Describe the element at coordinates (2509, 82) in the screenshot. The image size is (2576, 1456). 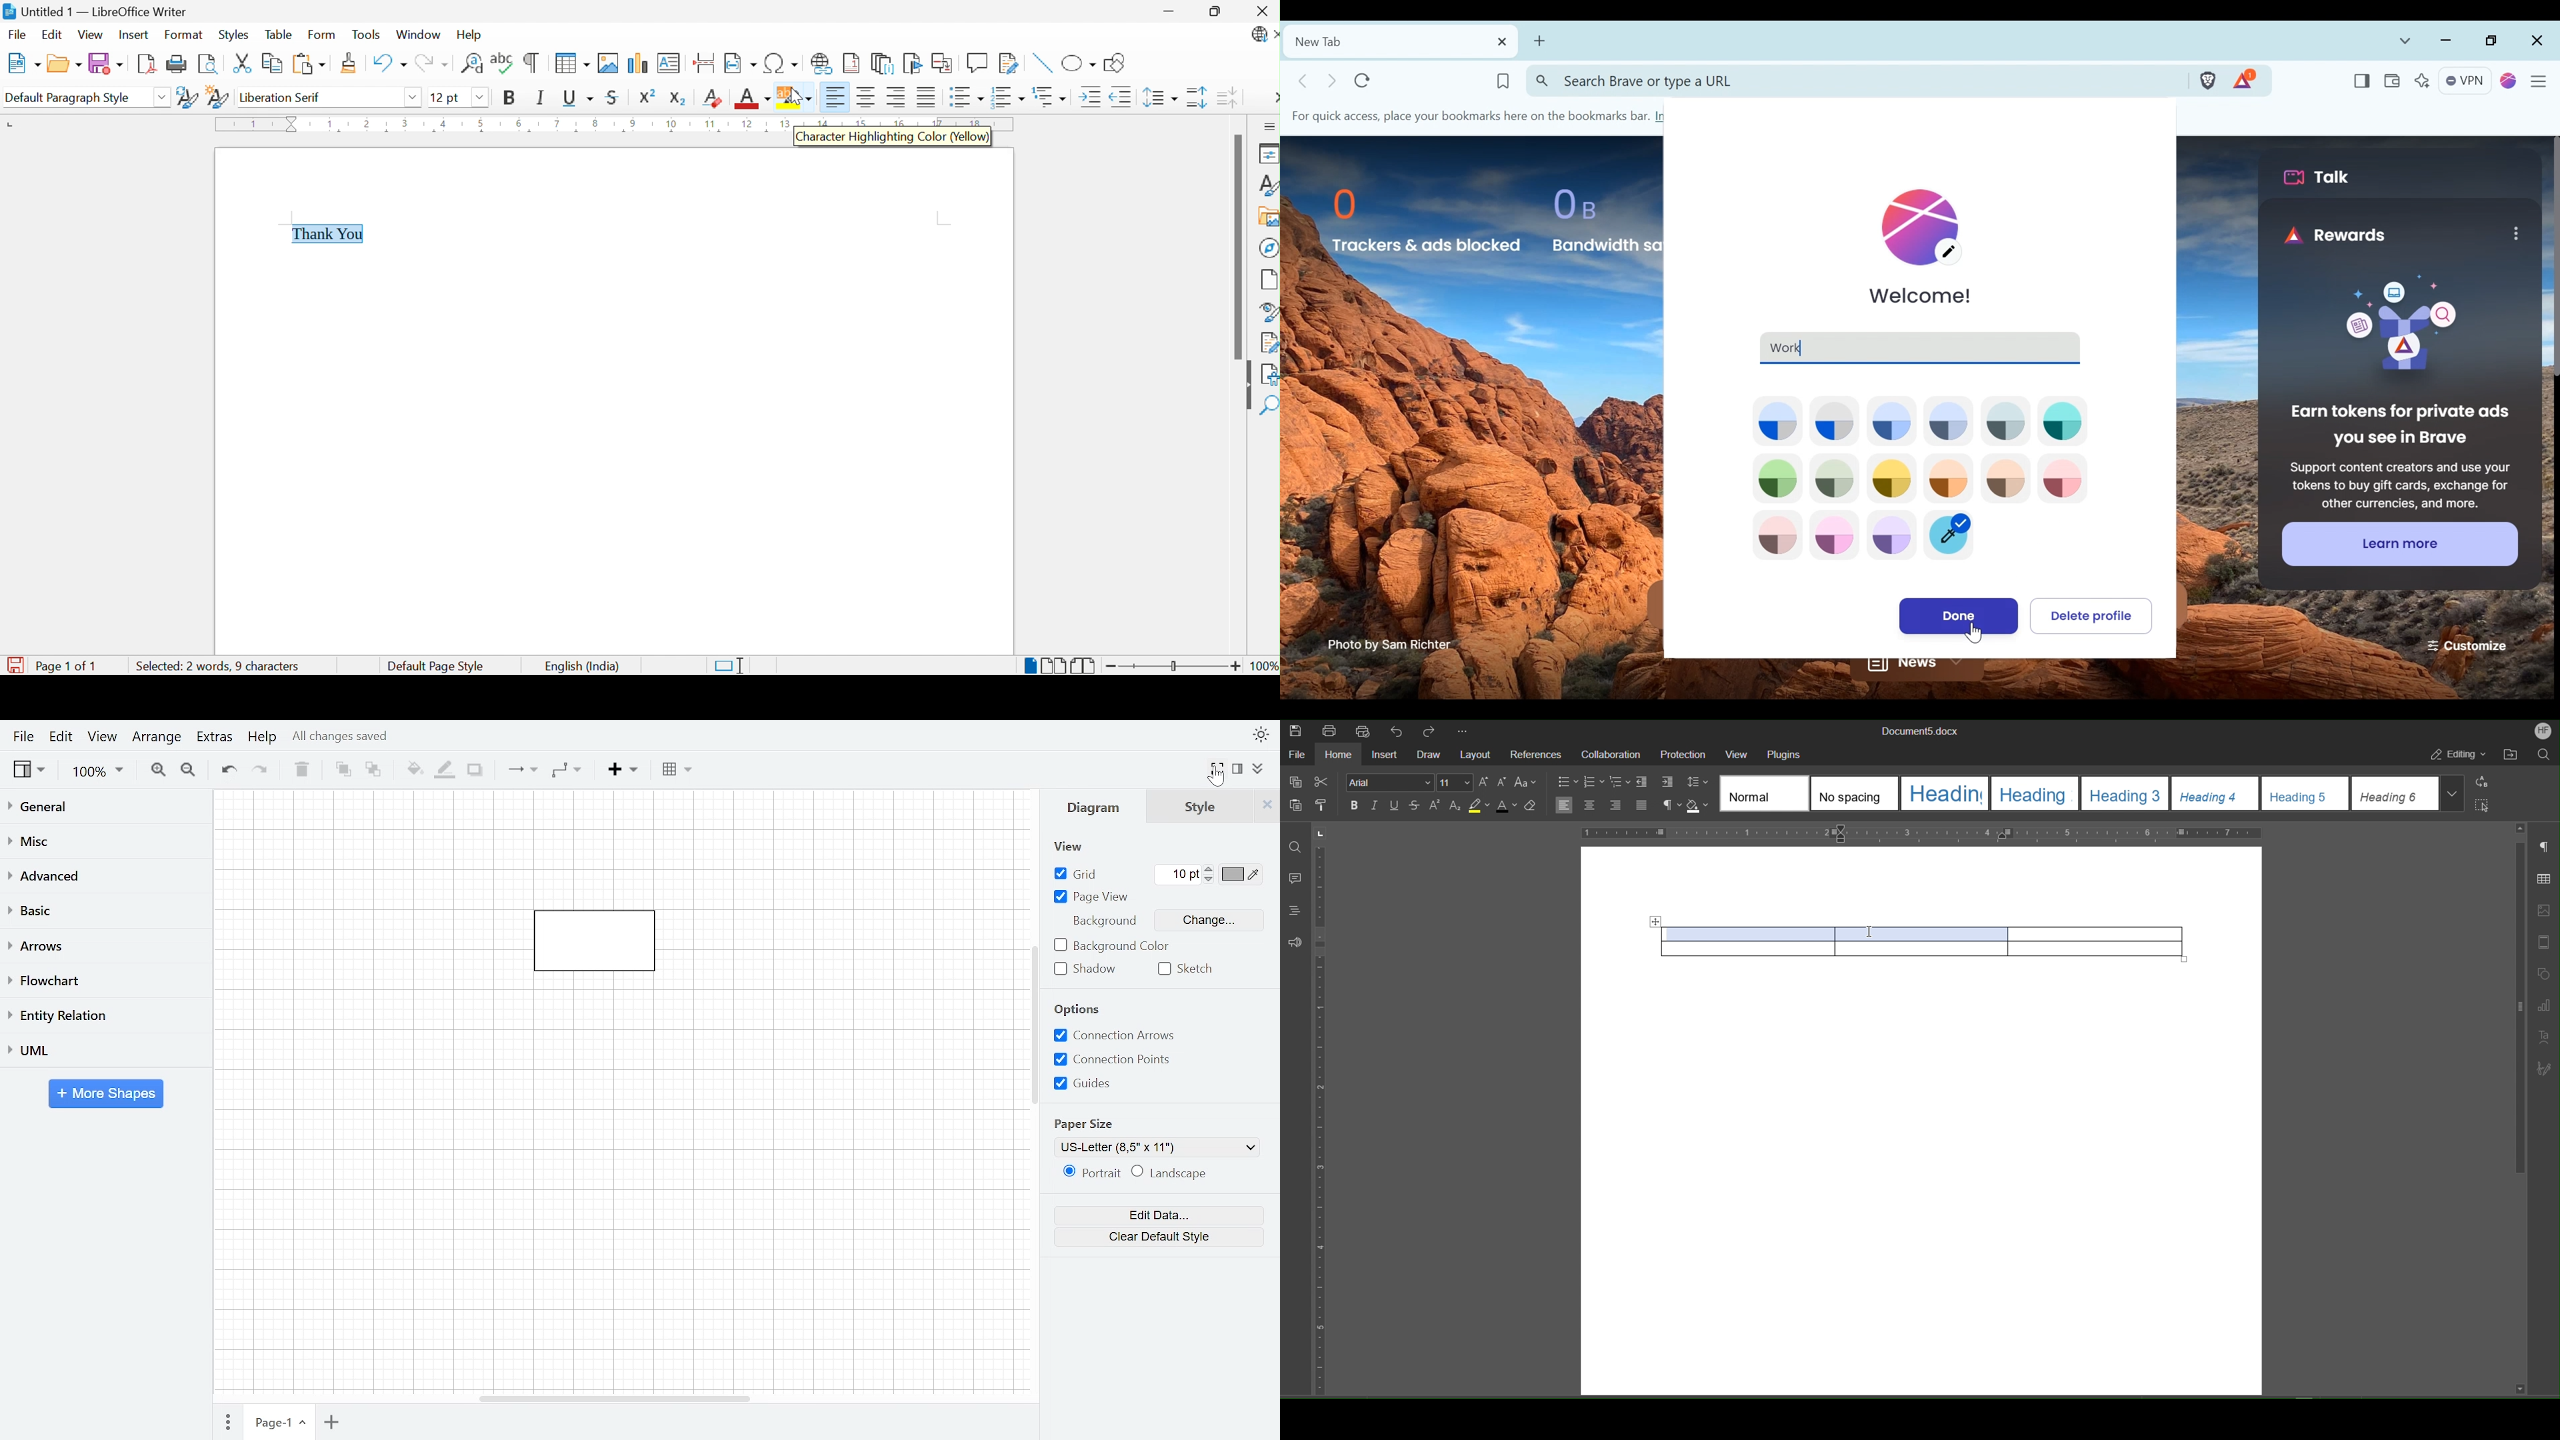
I see `Profiles` at that location.